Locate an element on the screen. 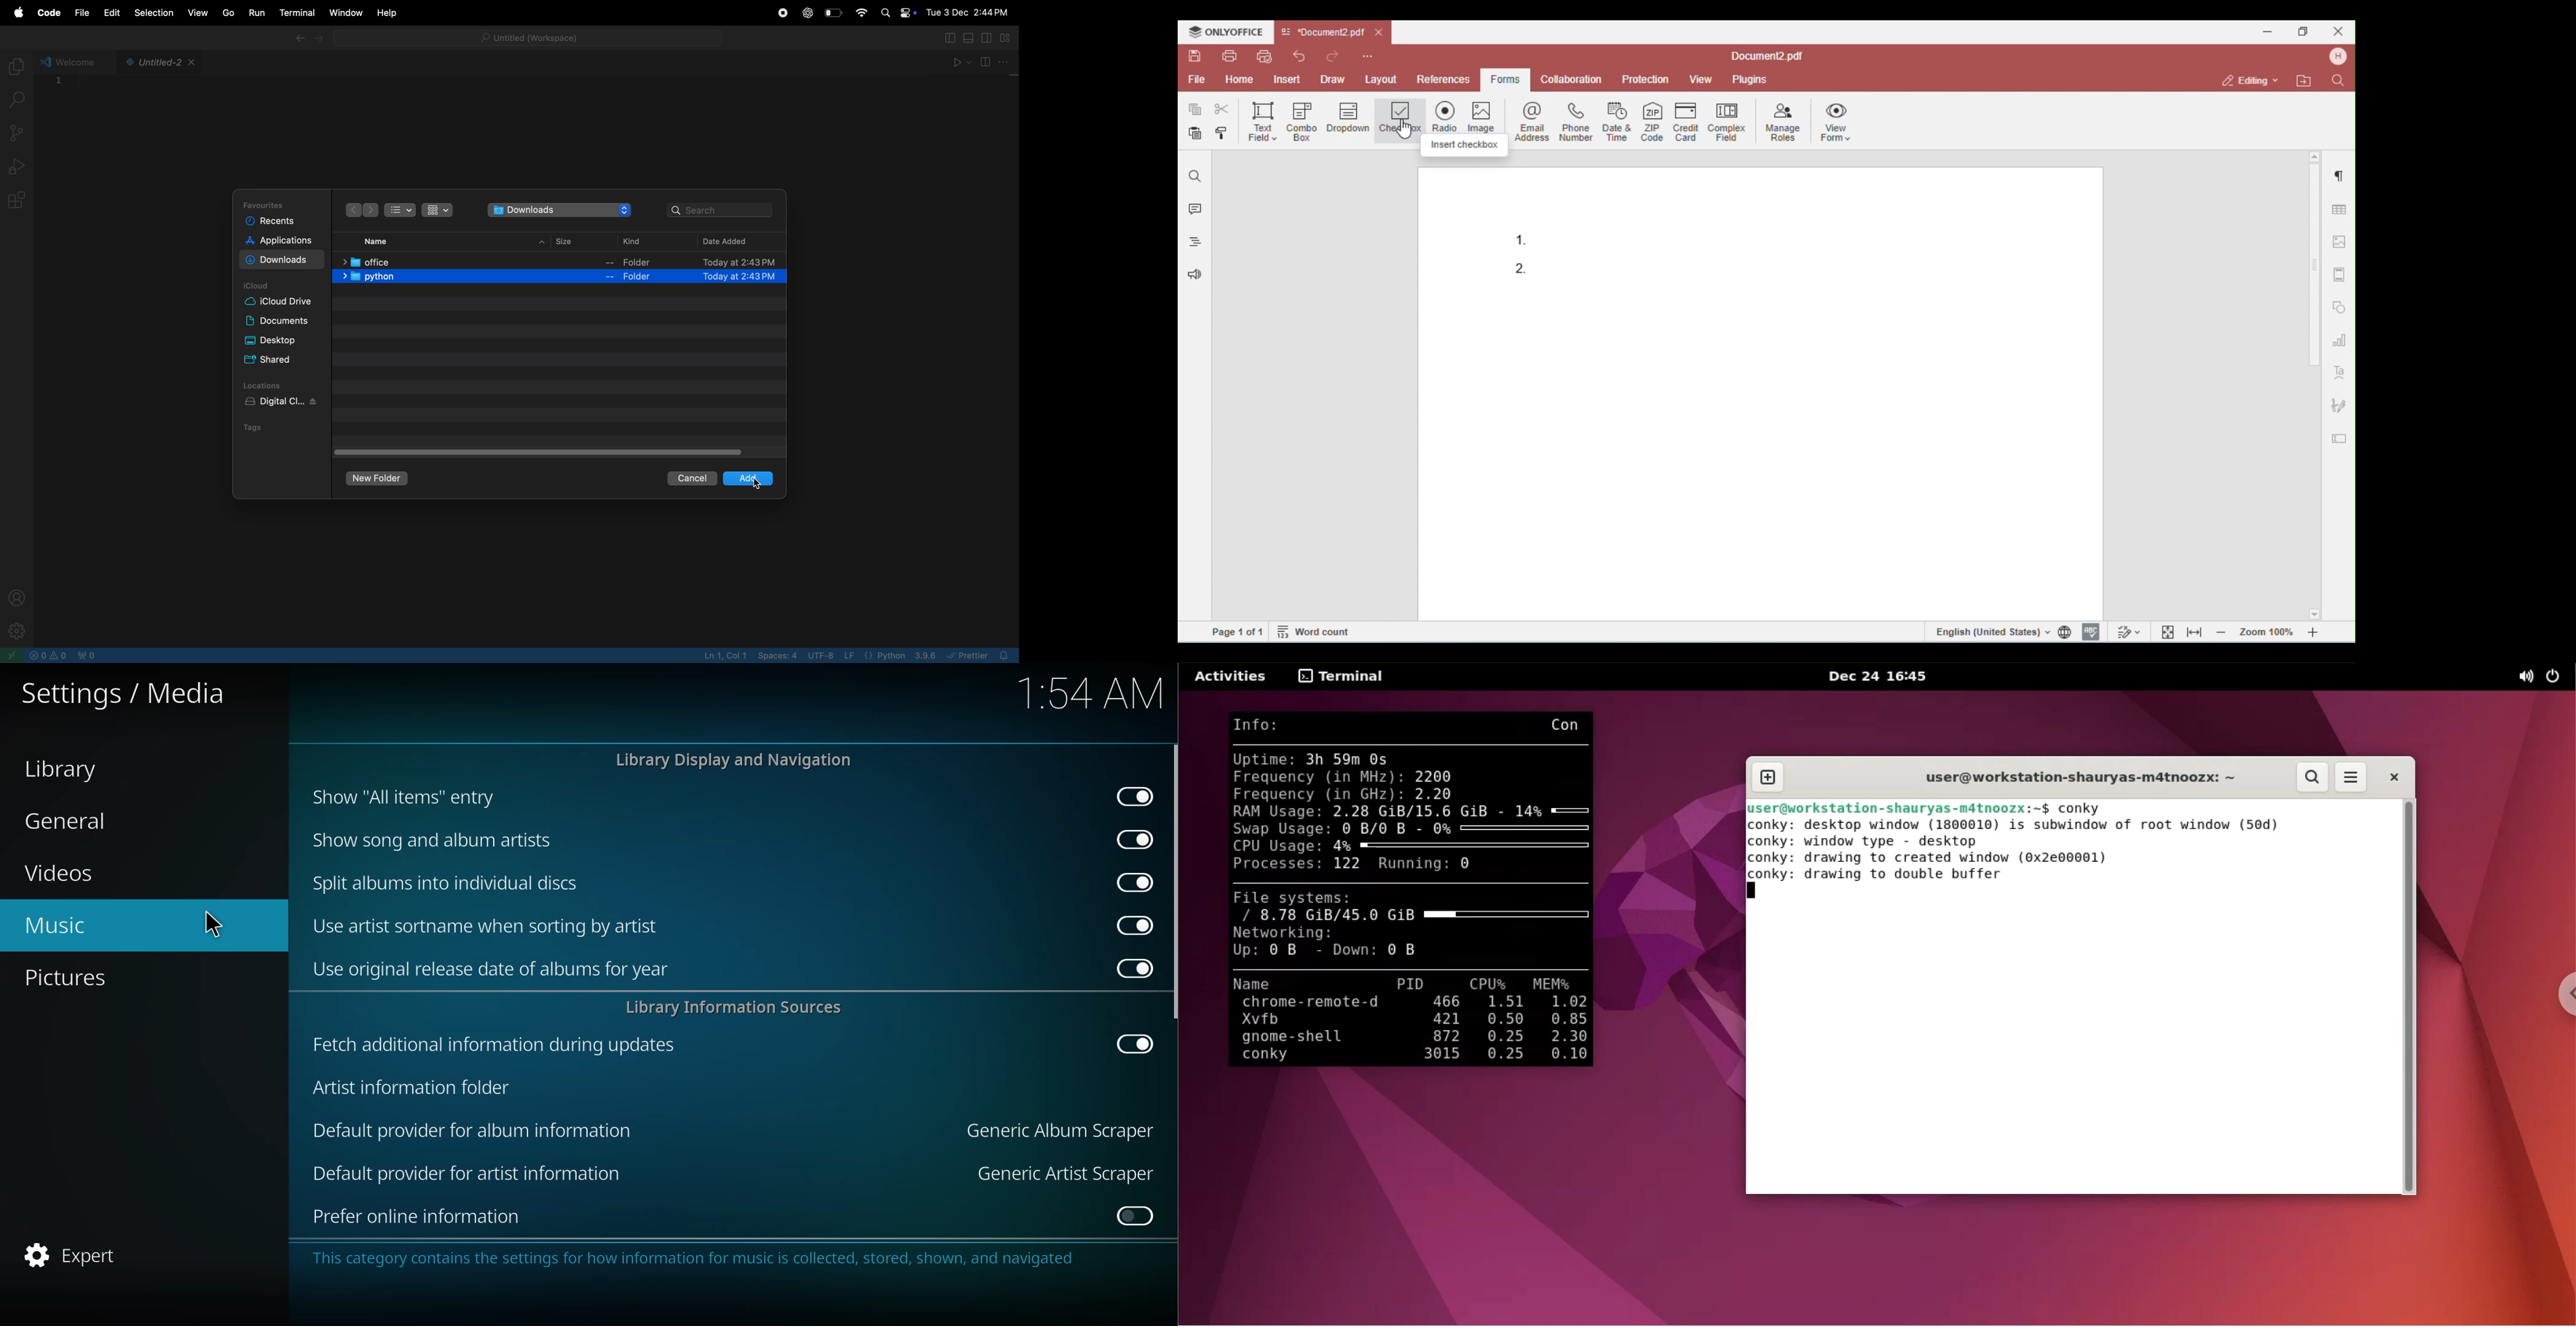  general is located at coordinates (76, 821).